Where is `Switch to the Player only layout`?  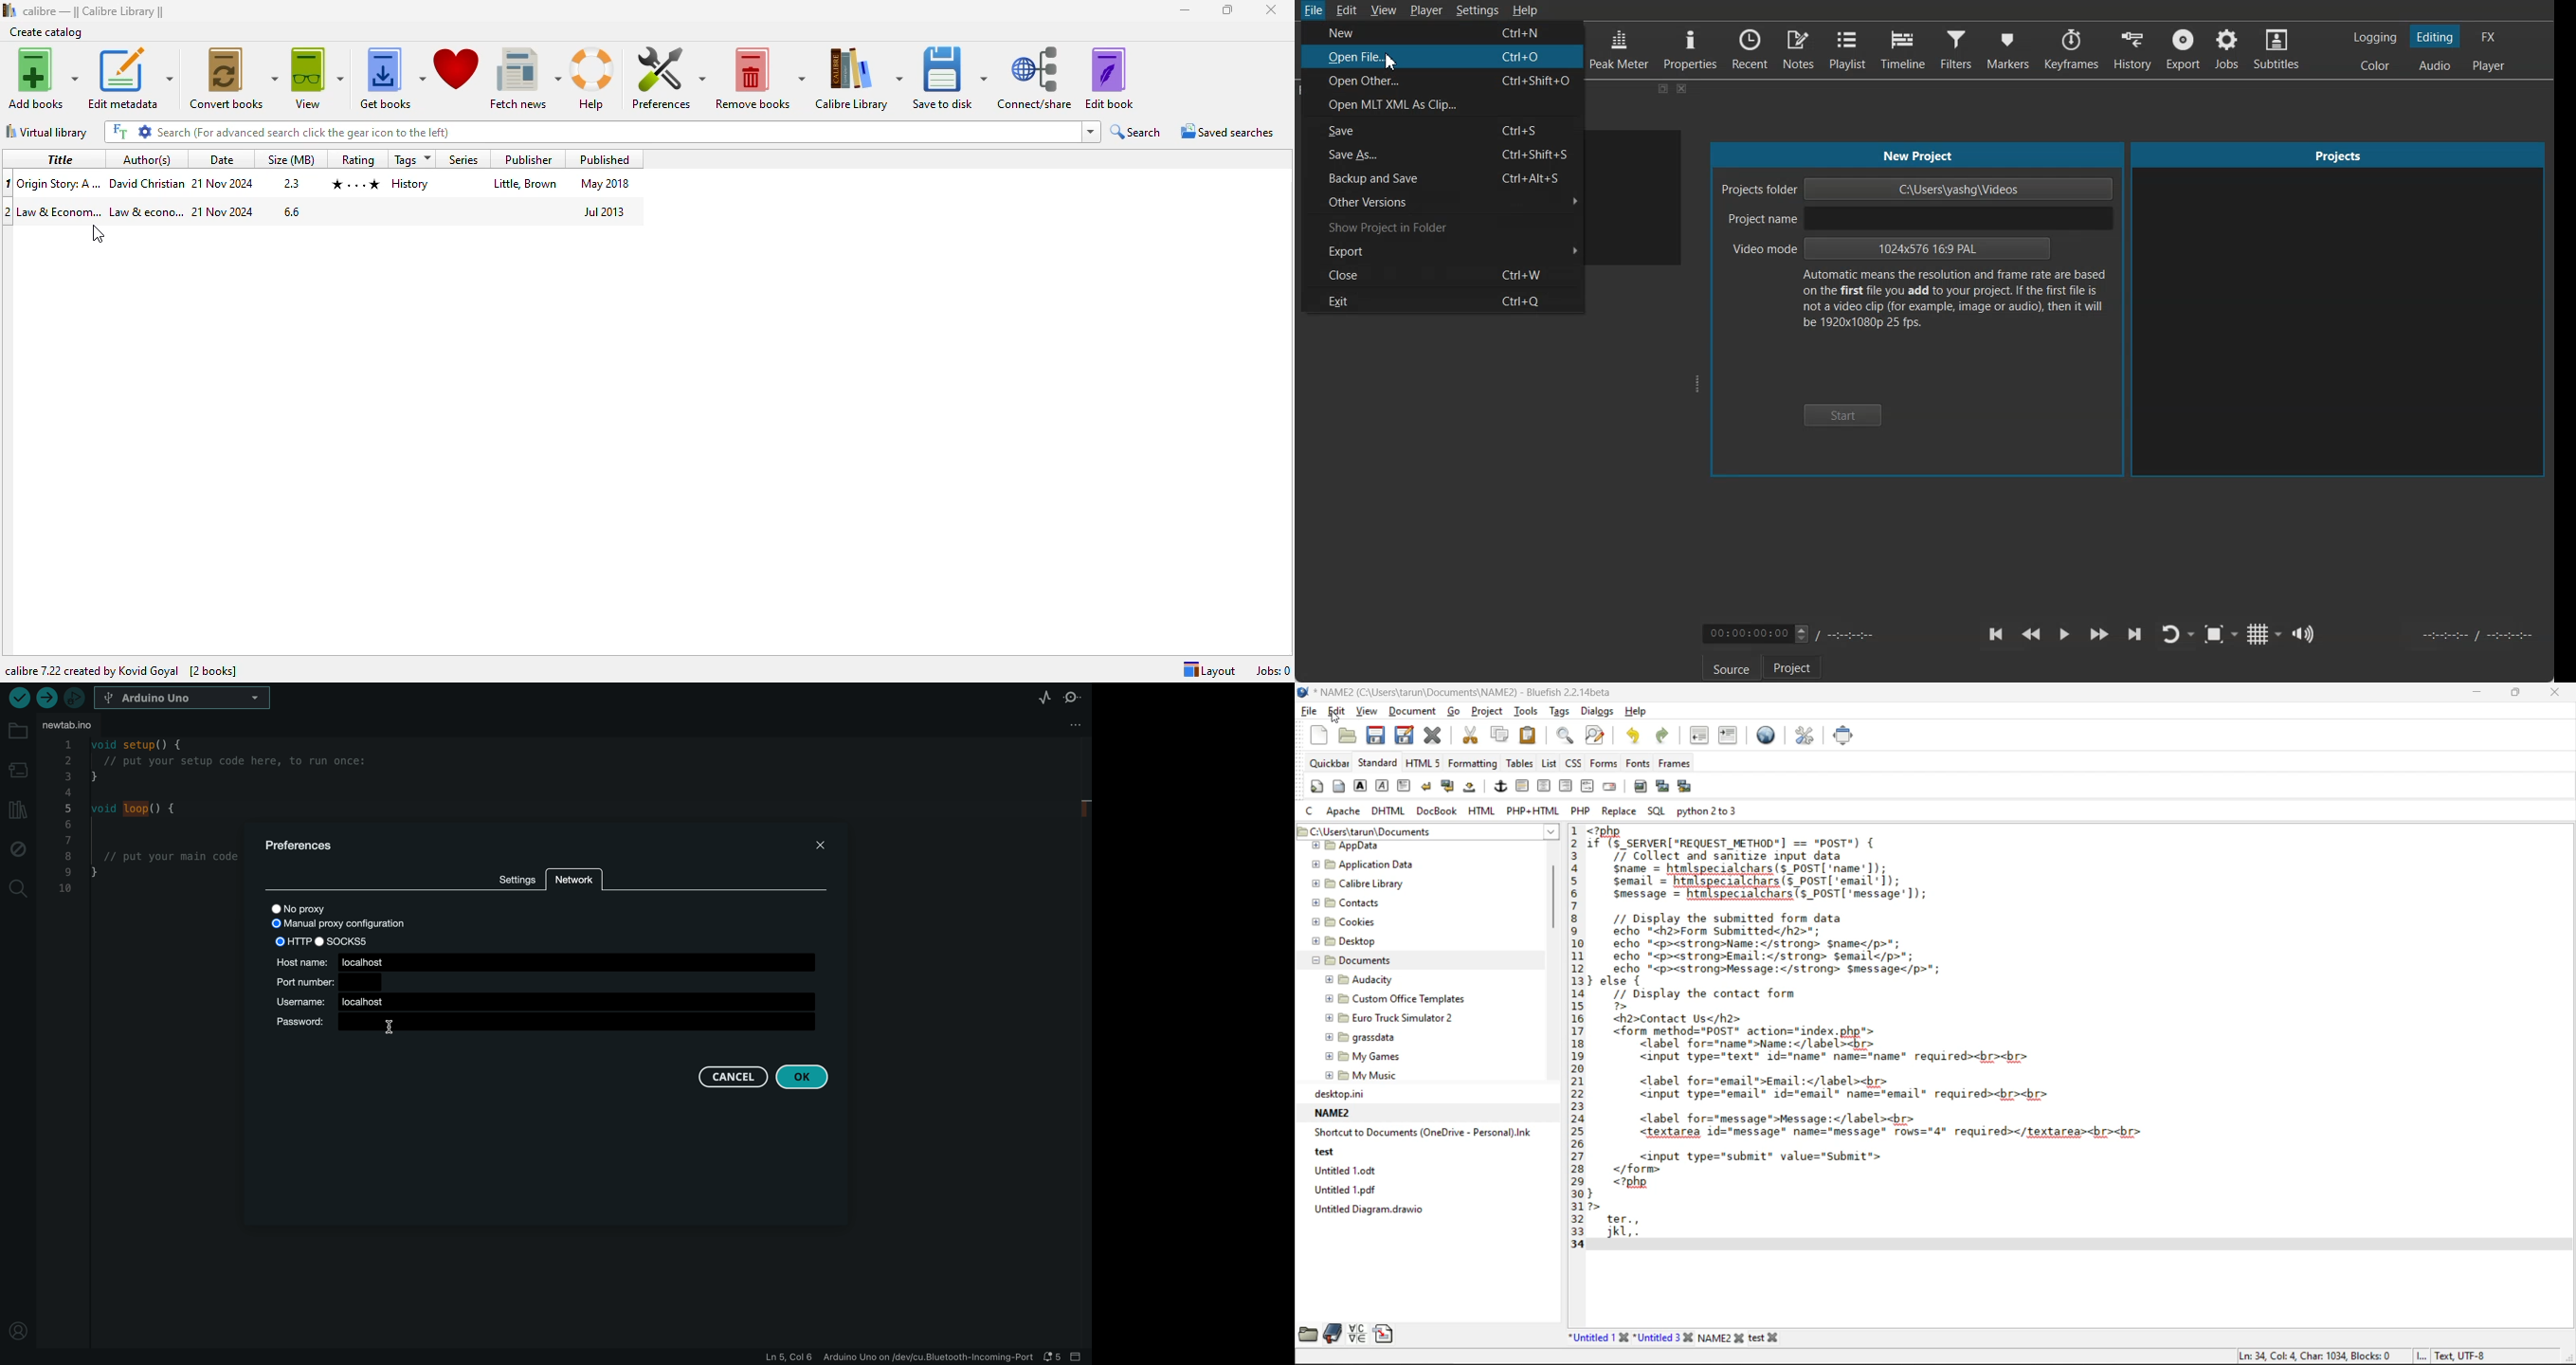 Switch to the Player only layout is located at coordinates (2490, 67).